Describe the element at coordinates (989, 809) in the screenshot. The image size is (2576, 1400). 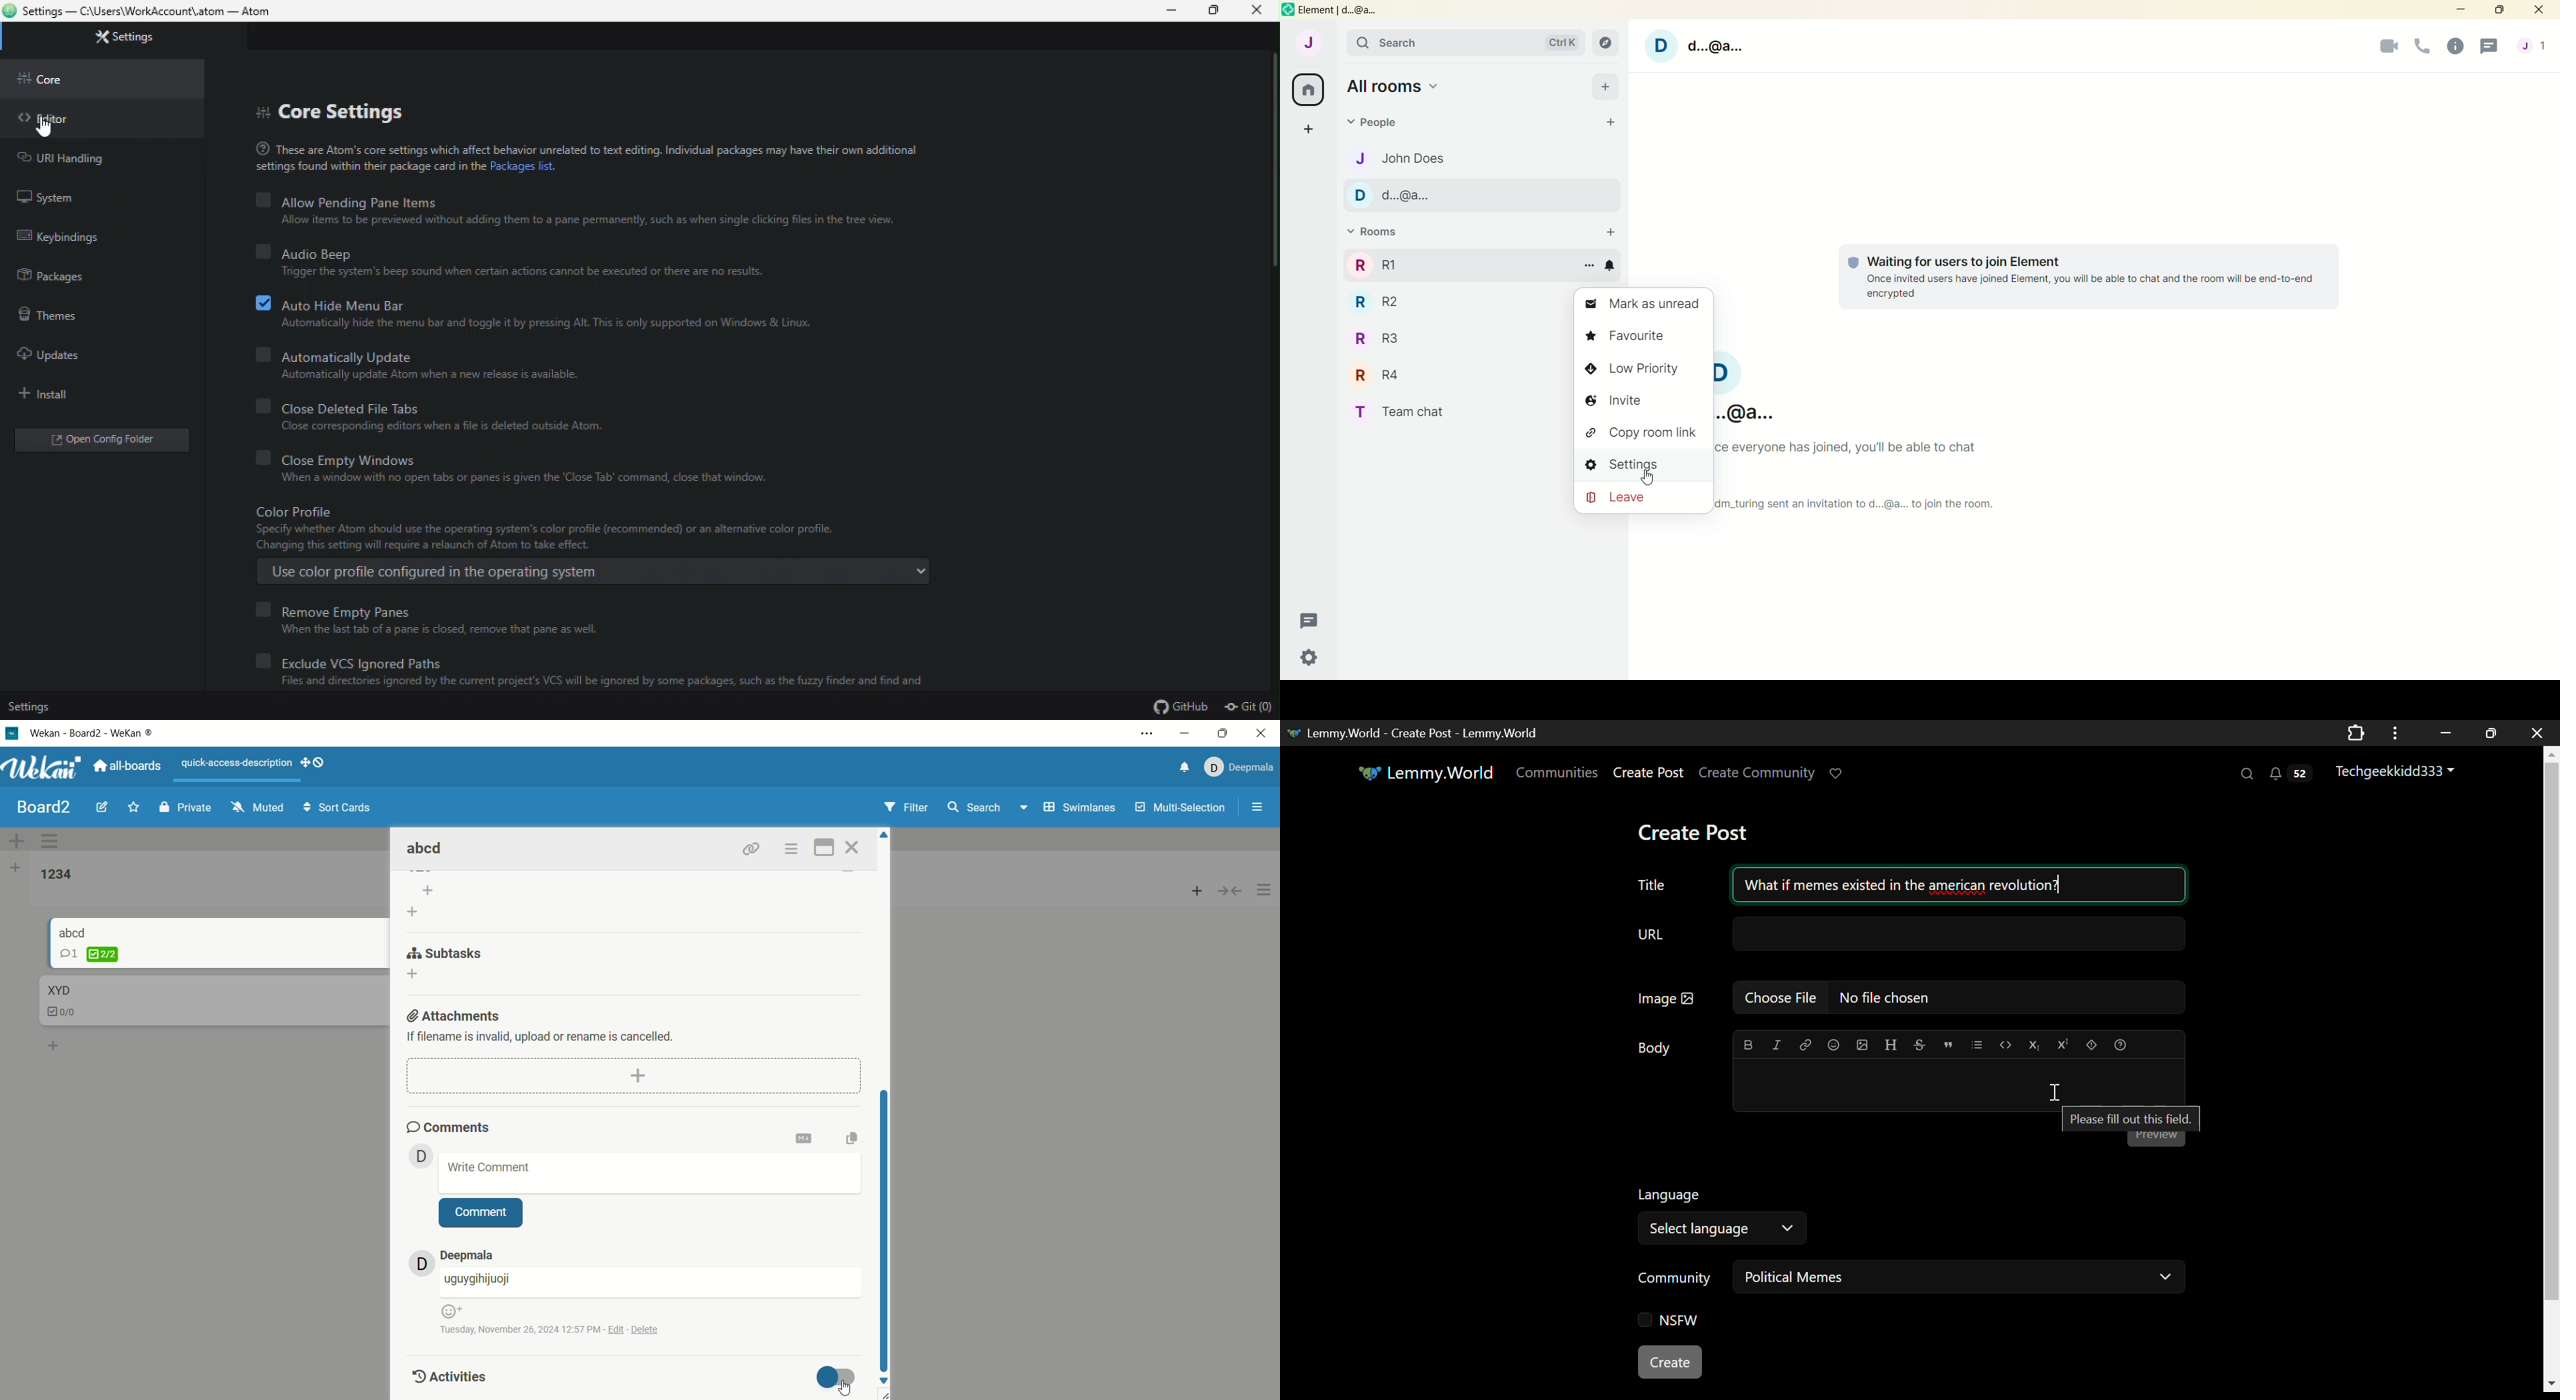
I see `search` at that location.